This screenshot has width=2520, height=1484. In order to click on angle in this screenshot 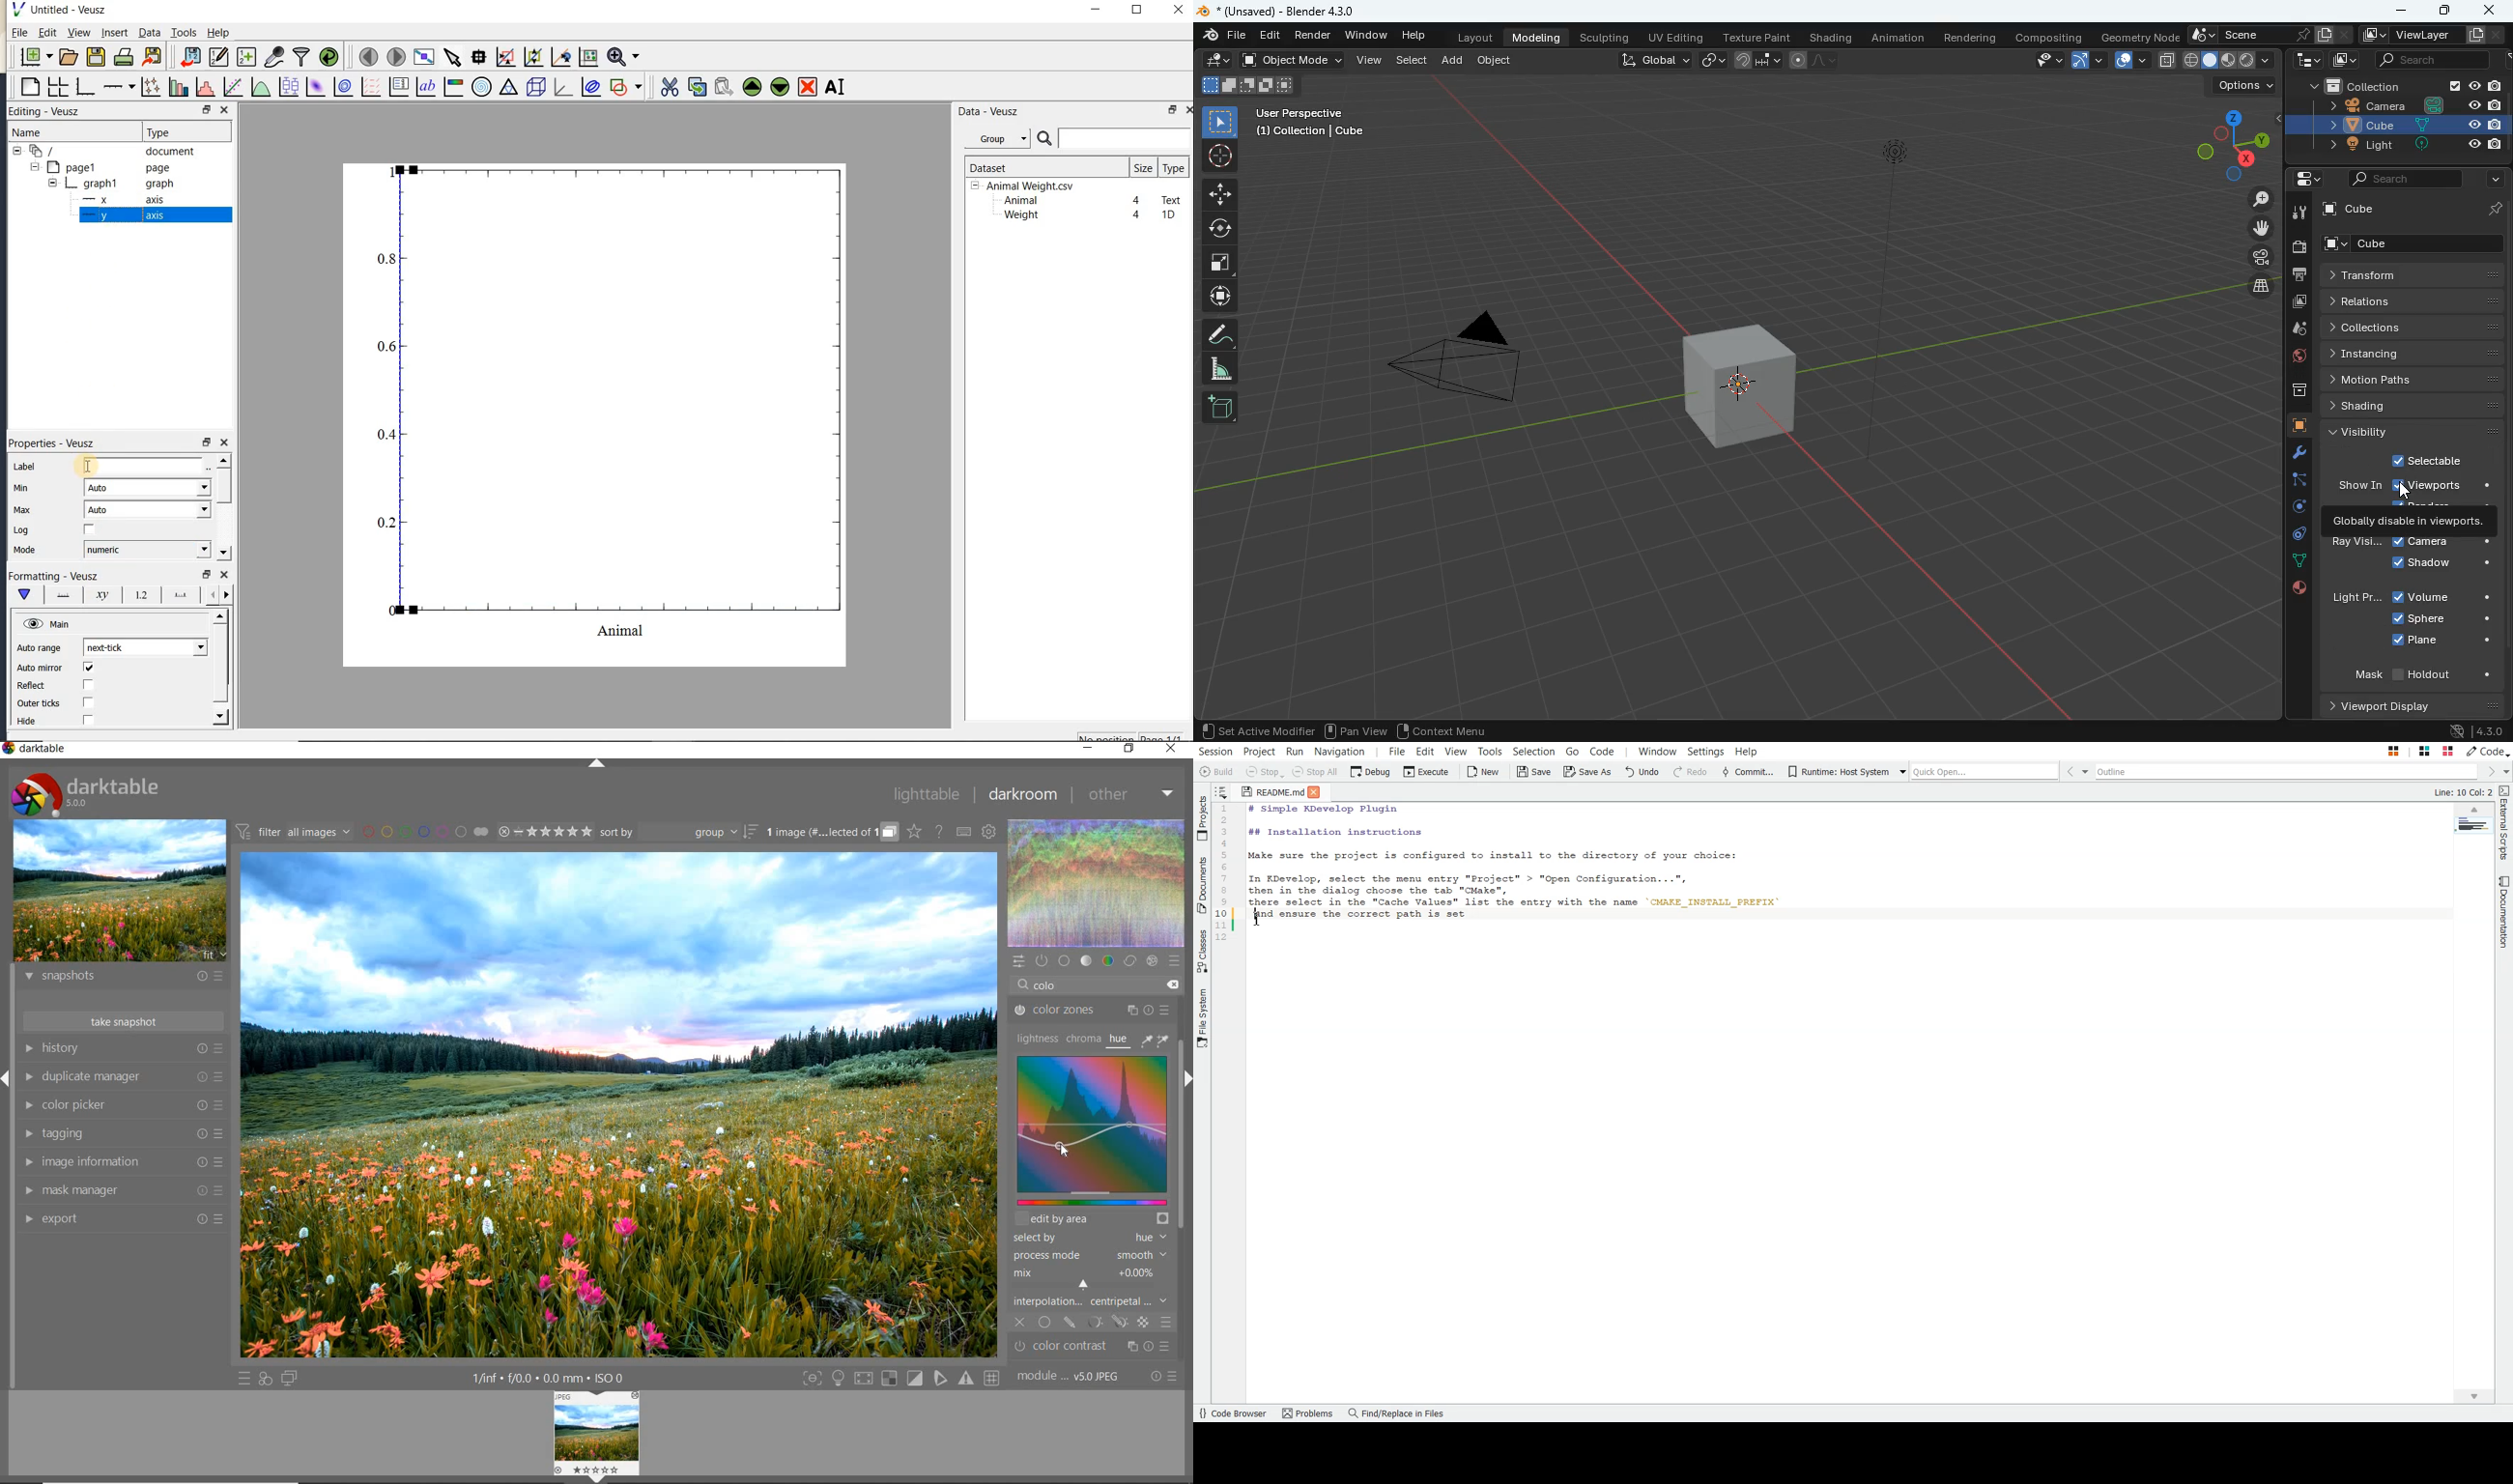, I will do `click(1218, 368)`.